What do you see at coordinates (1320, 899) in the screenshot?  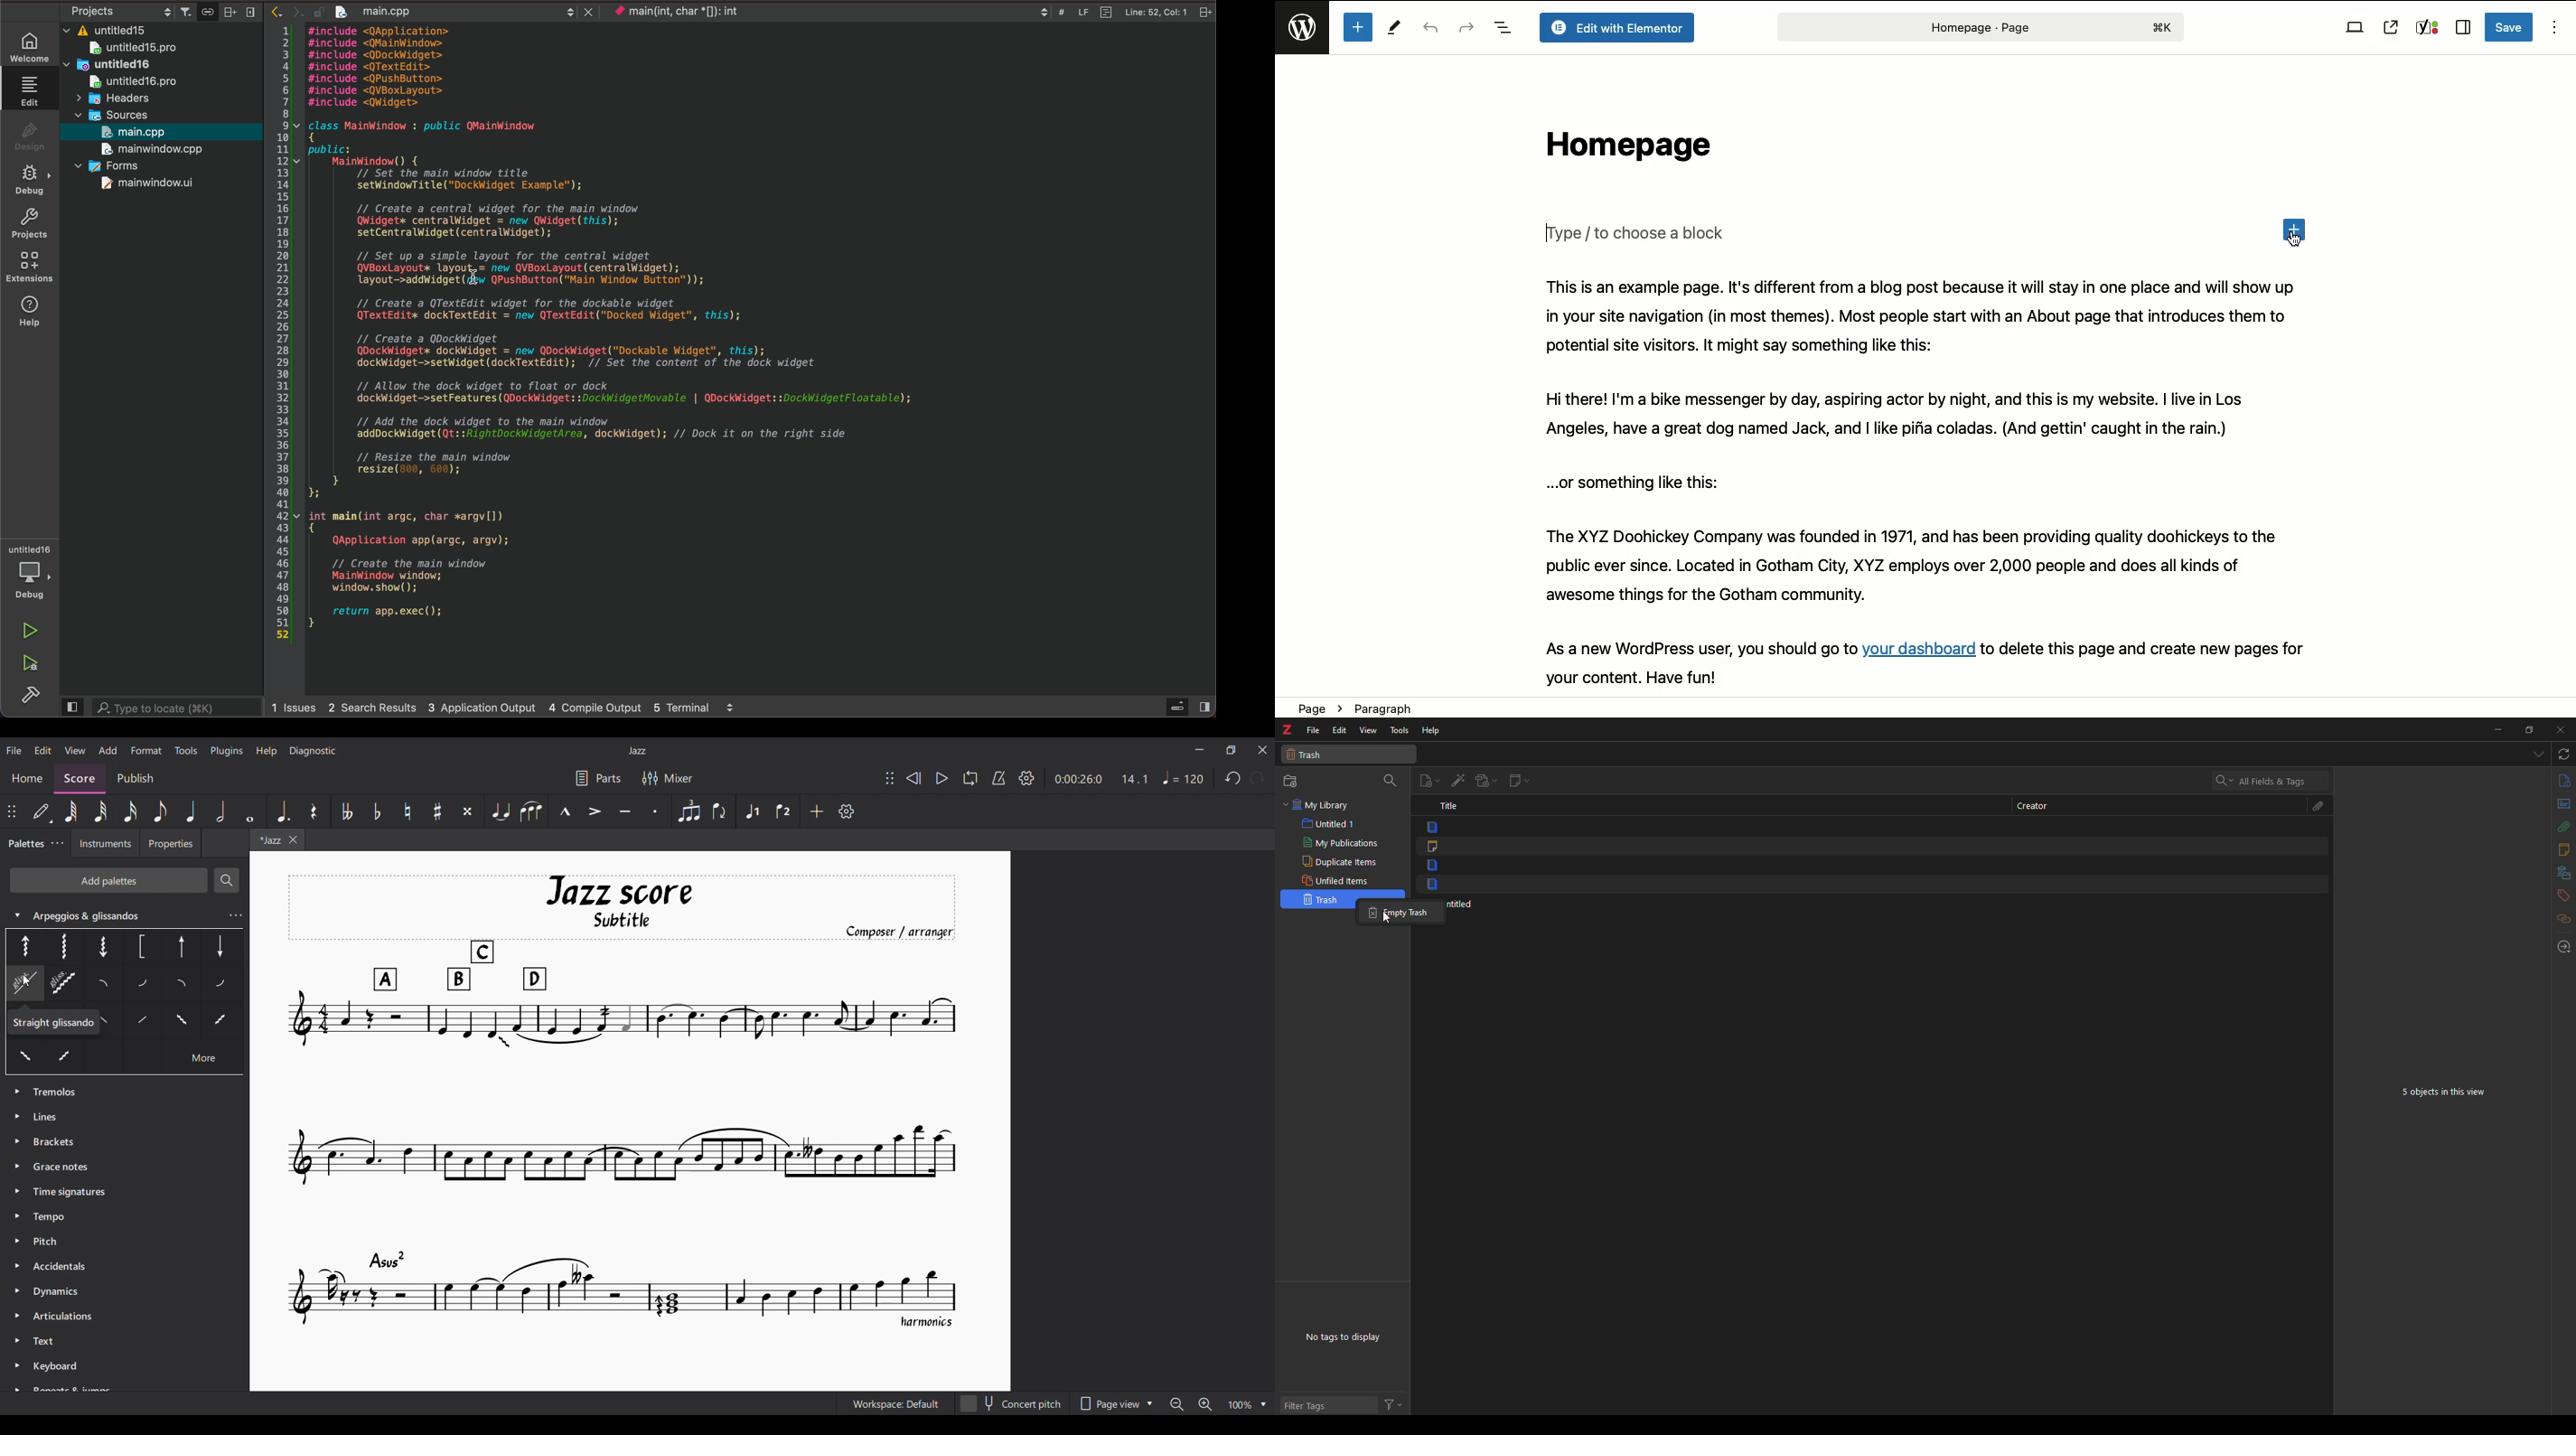 I see `trash` at bounding box center [1320, 899].